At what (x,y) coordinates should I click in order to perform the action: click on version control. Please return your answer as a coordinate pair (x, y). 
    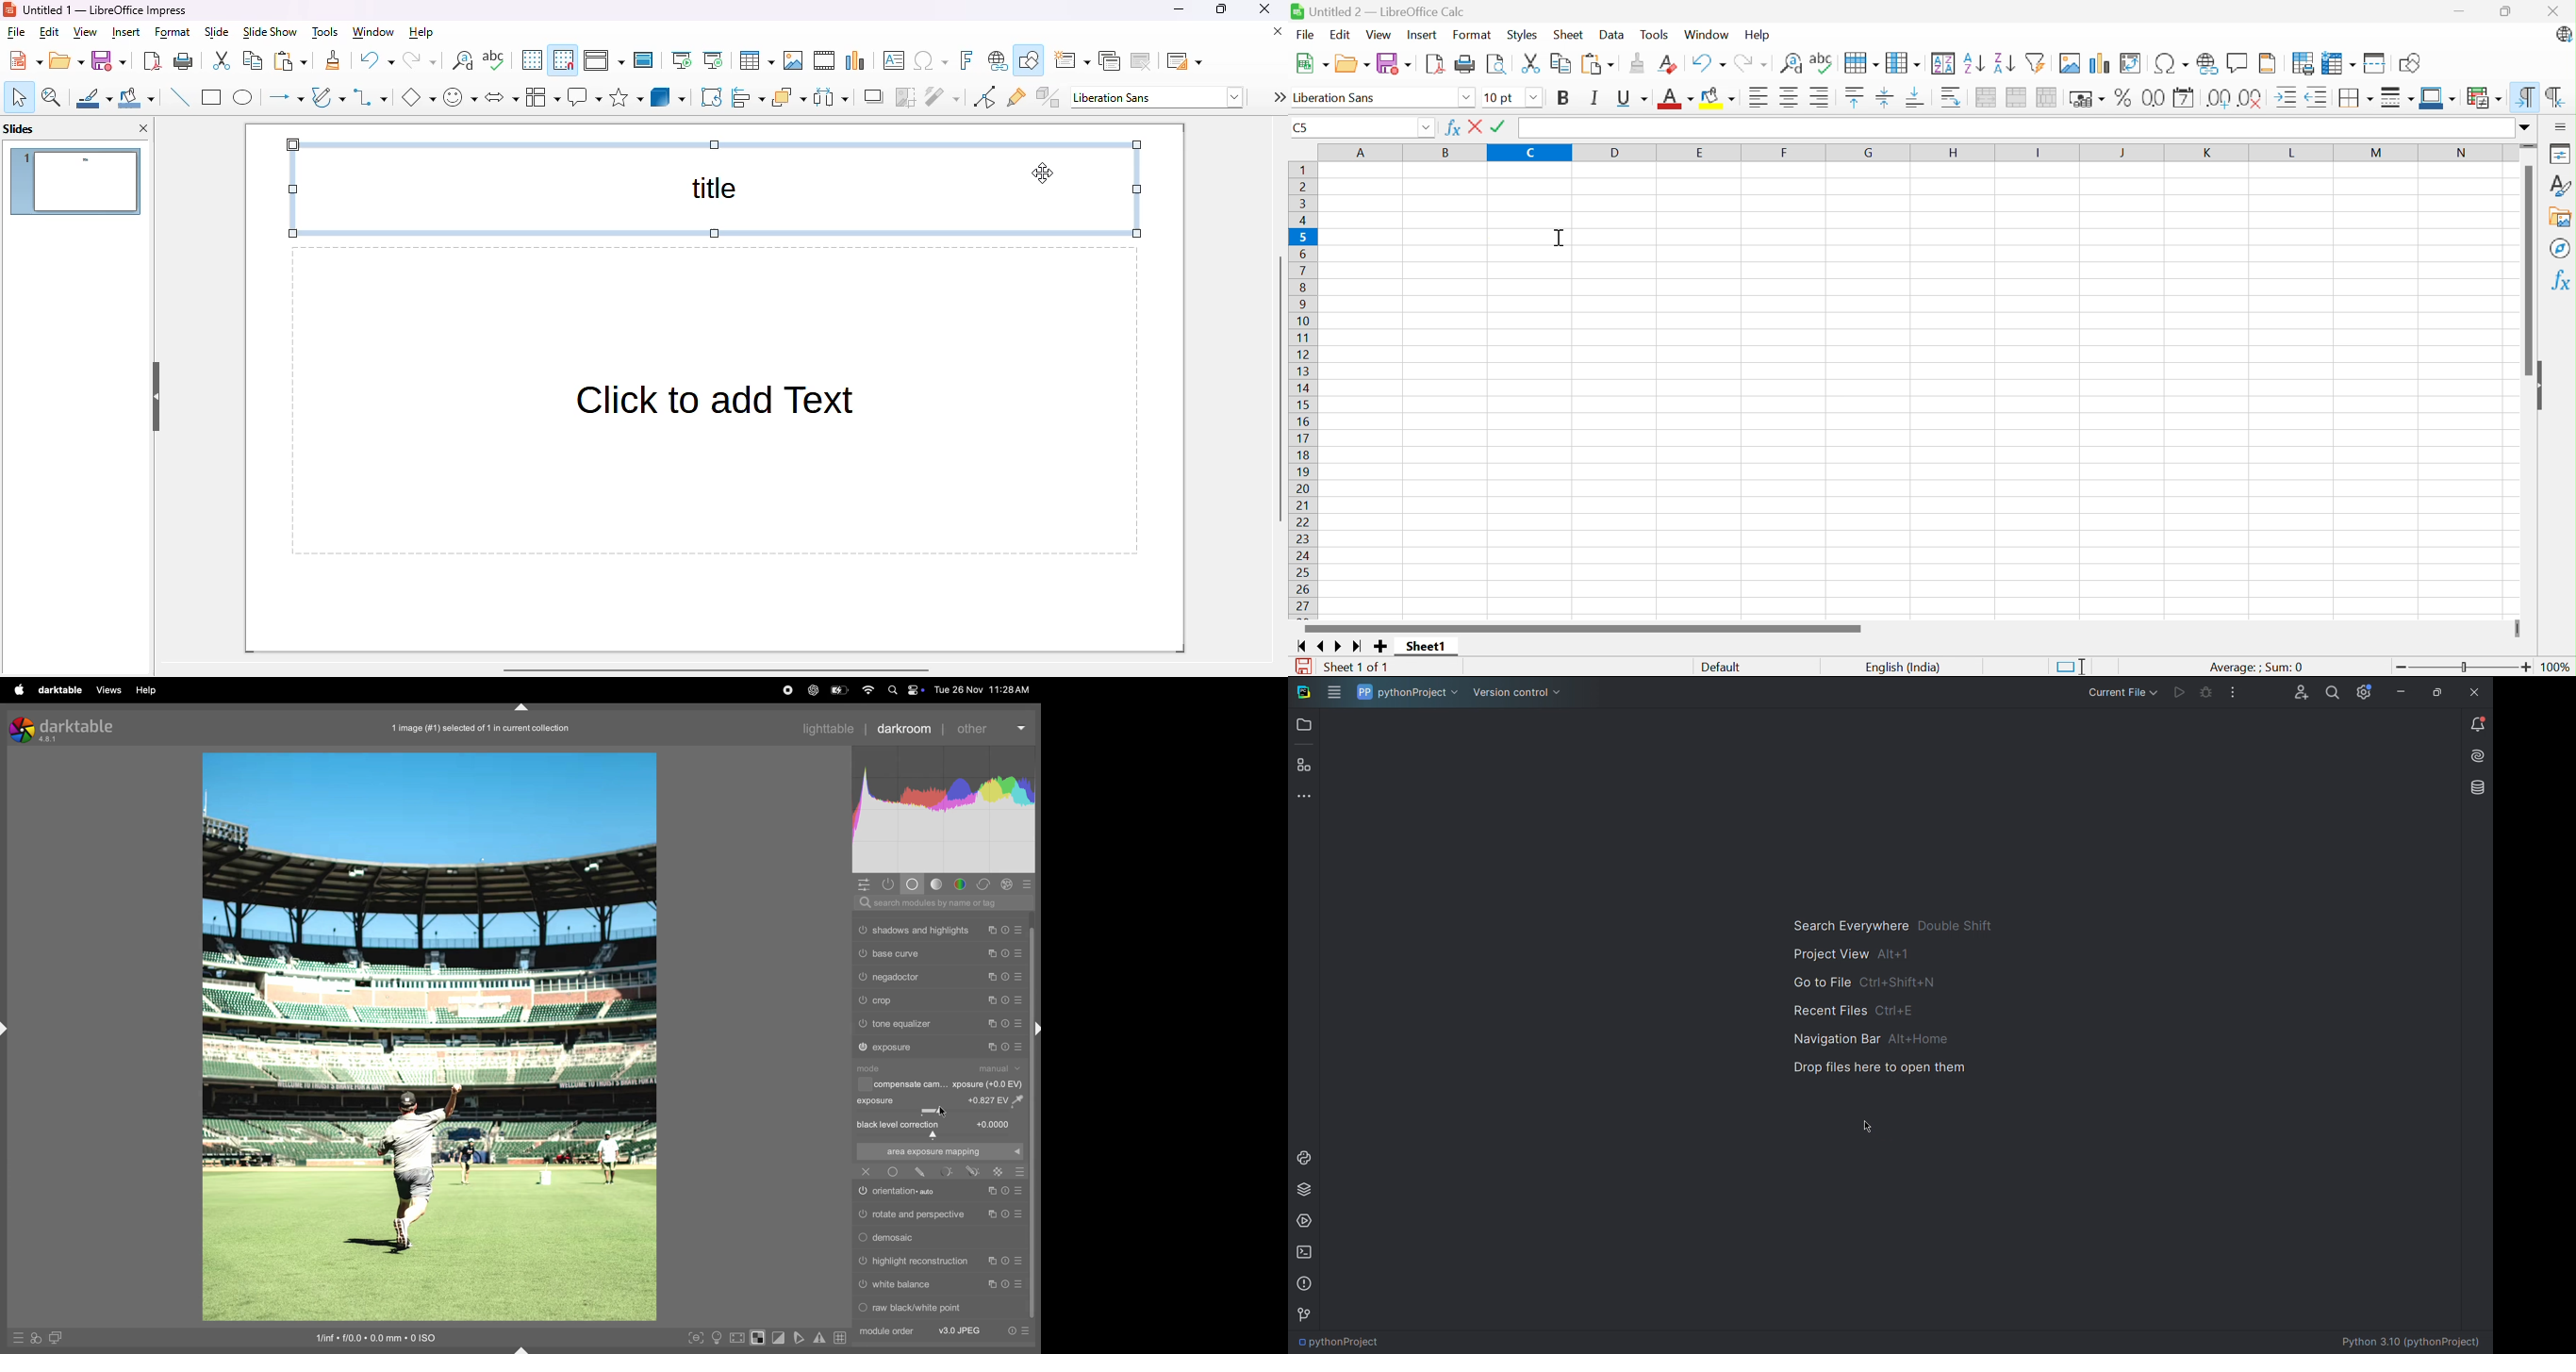
    Looking at the image, I should click on (1308, 1313).